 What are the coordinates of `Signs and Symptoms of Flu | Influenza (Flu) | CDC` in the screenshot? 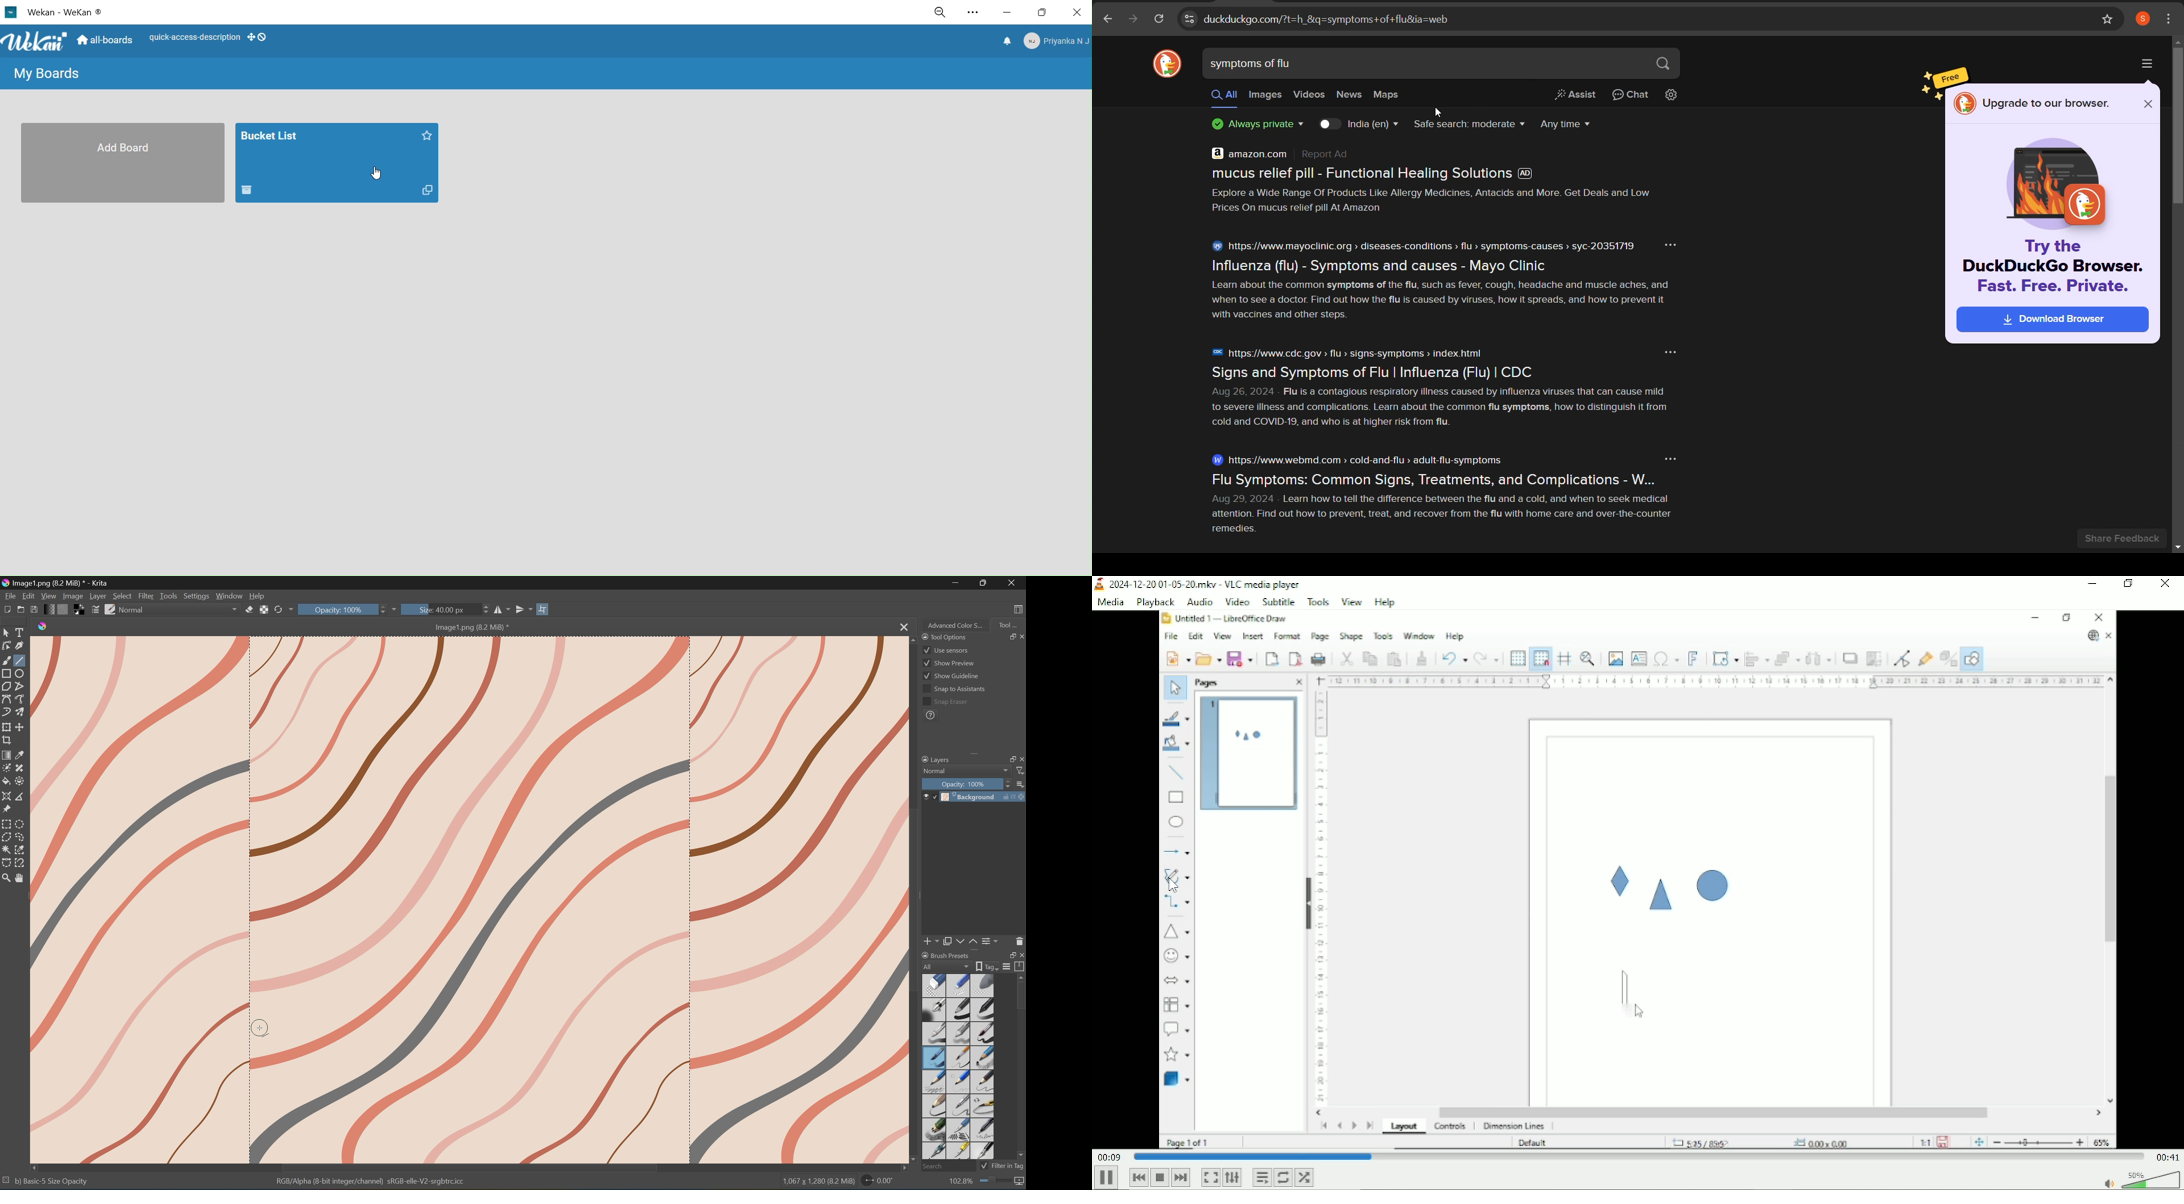 It's located at (1377, 374).